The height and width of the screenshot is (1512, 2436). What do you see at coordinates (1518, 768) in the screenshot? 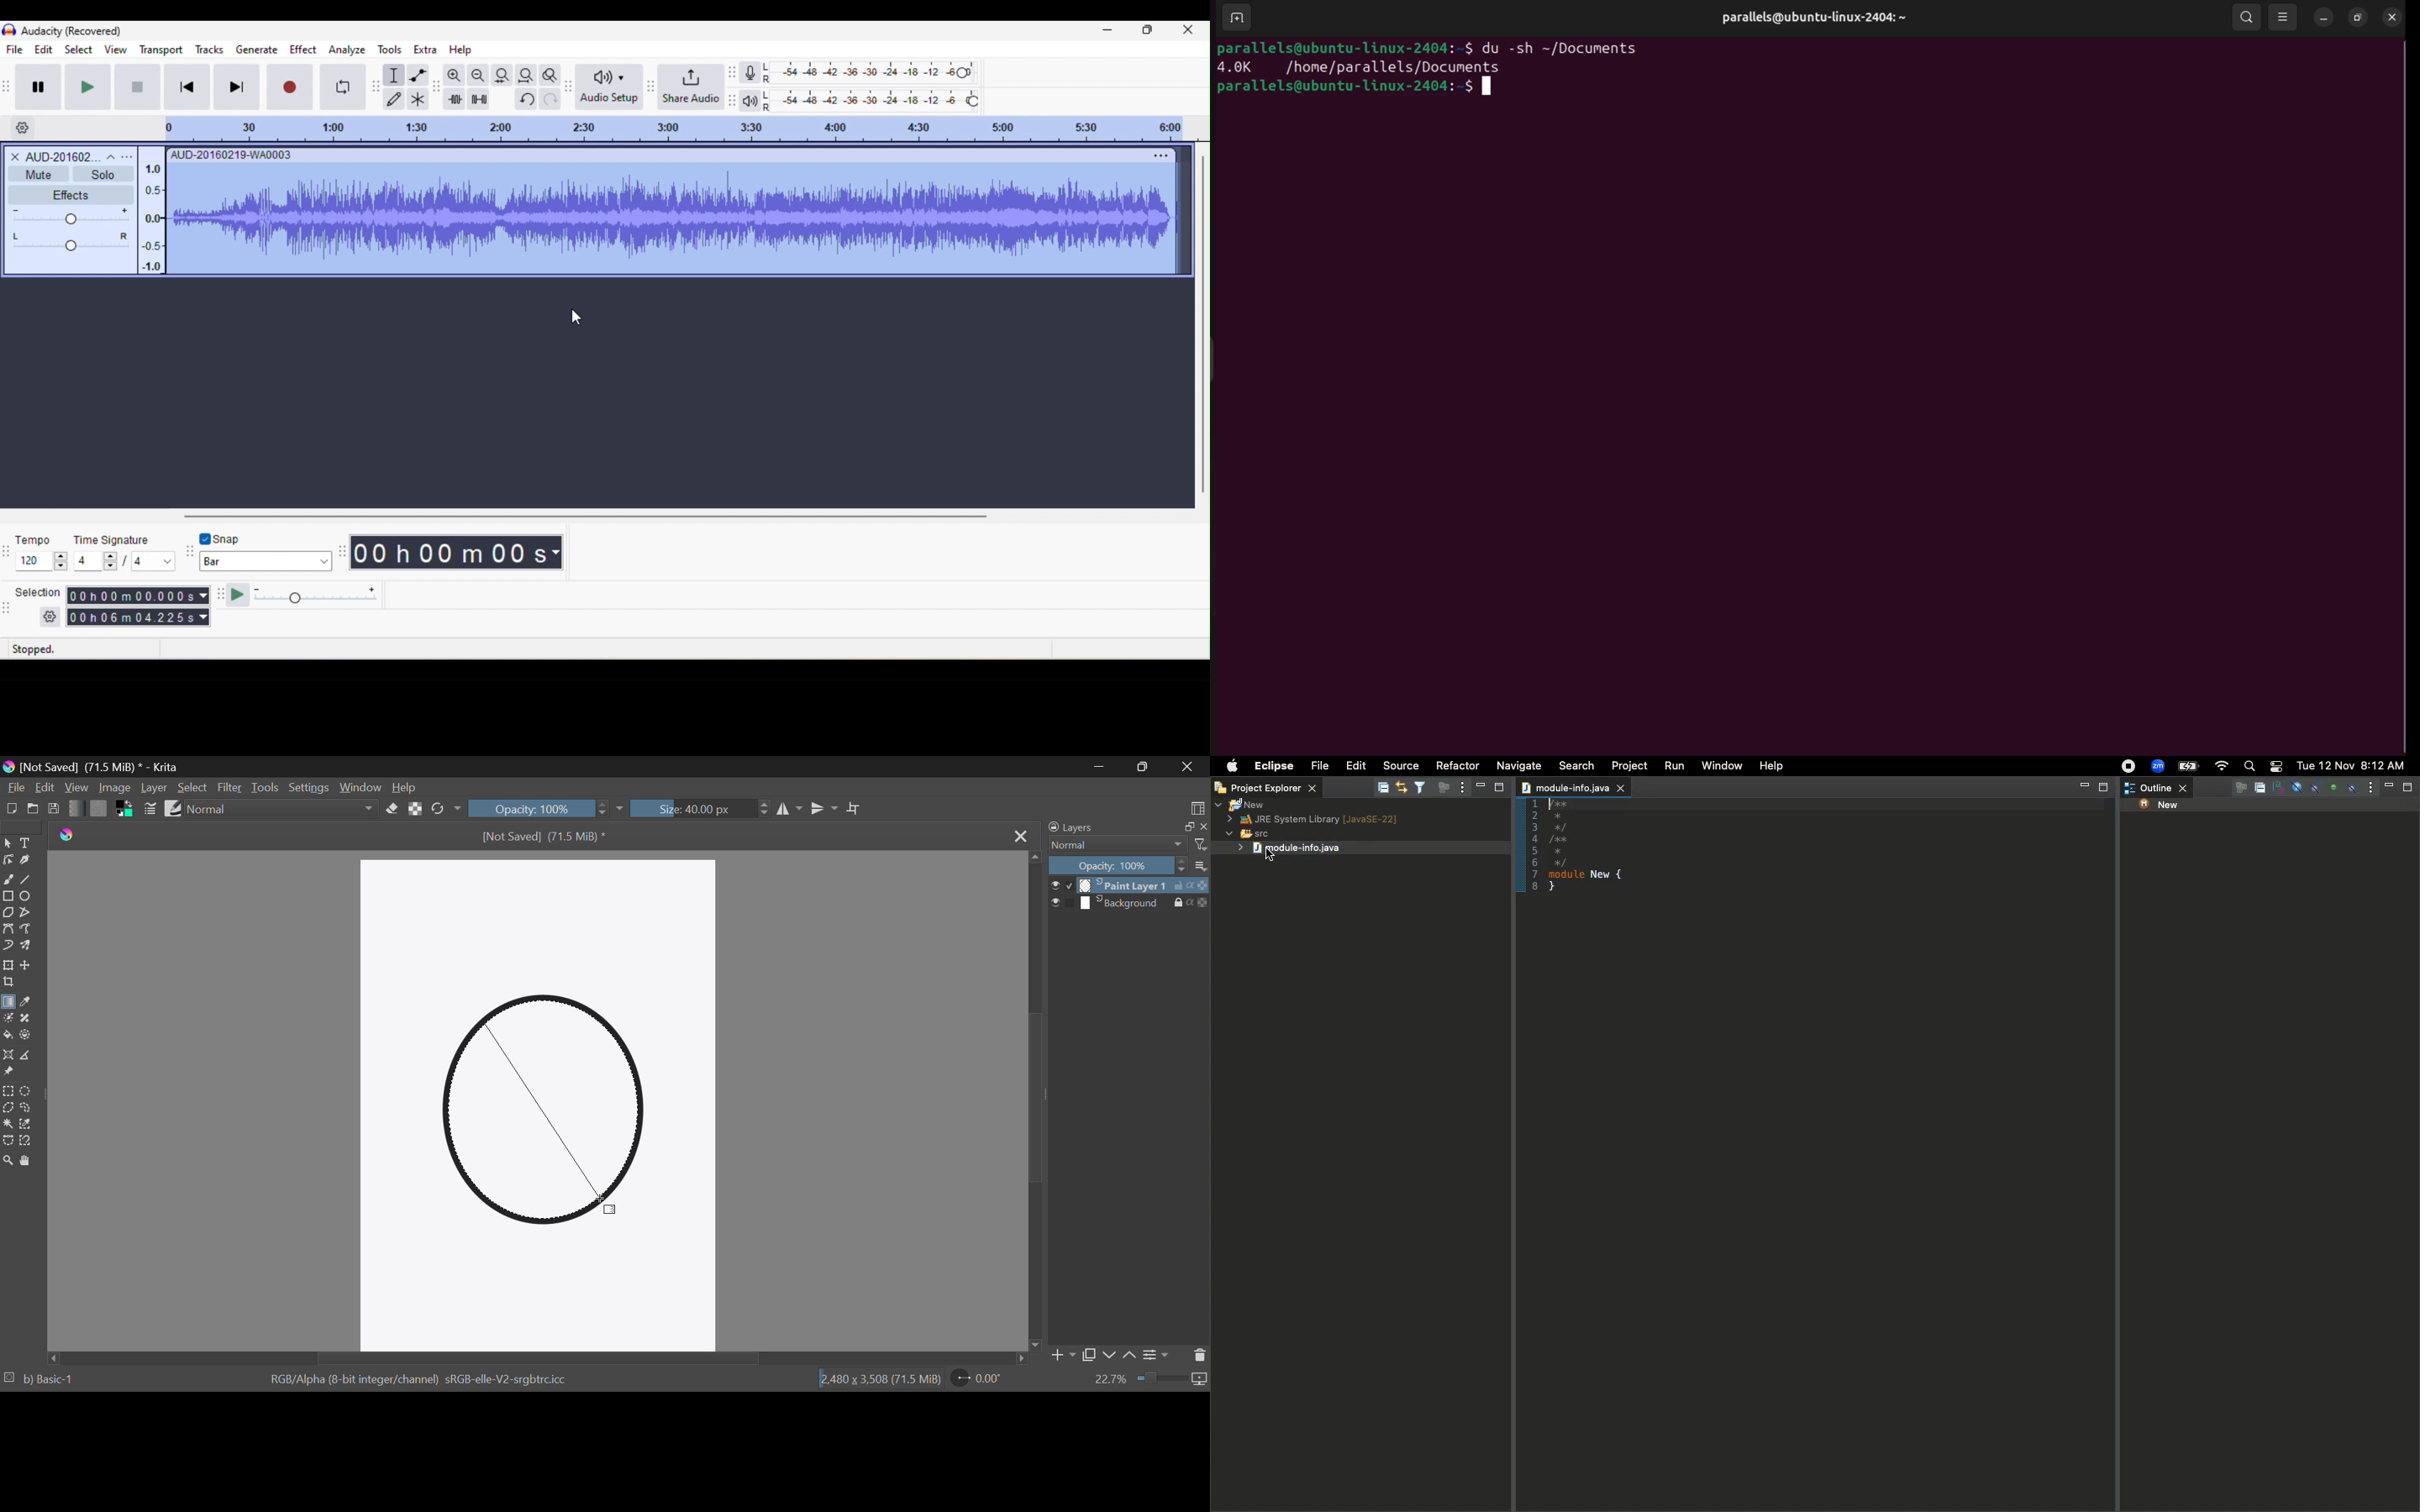
I see `Navigate` at bounding box center [1518, 768].